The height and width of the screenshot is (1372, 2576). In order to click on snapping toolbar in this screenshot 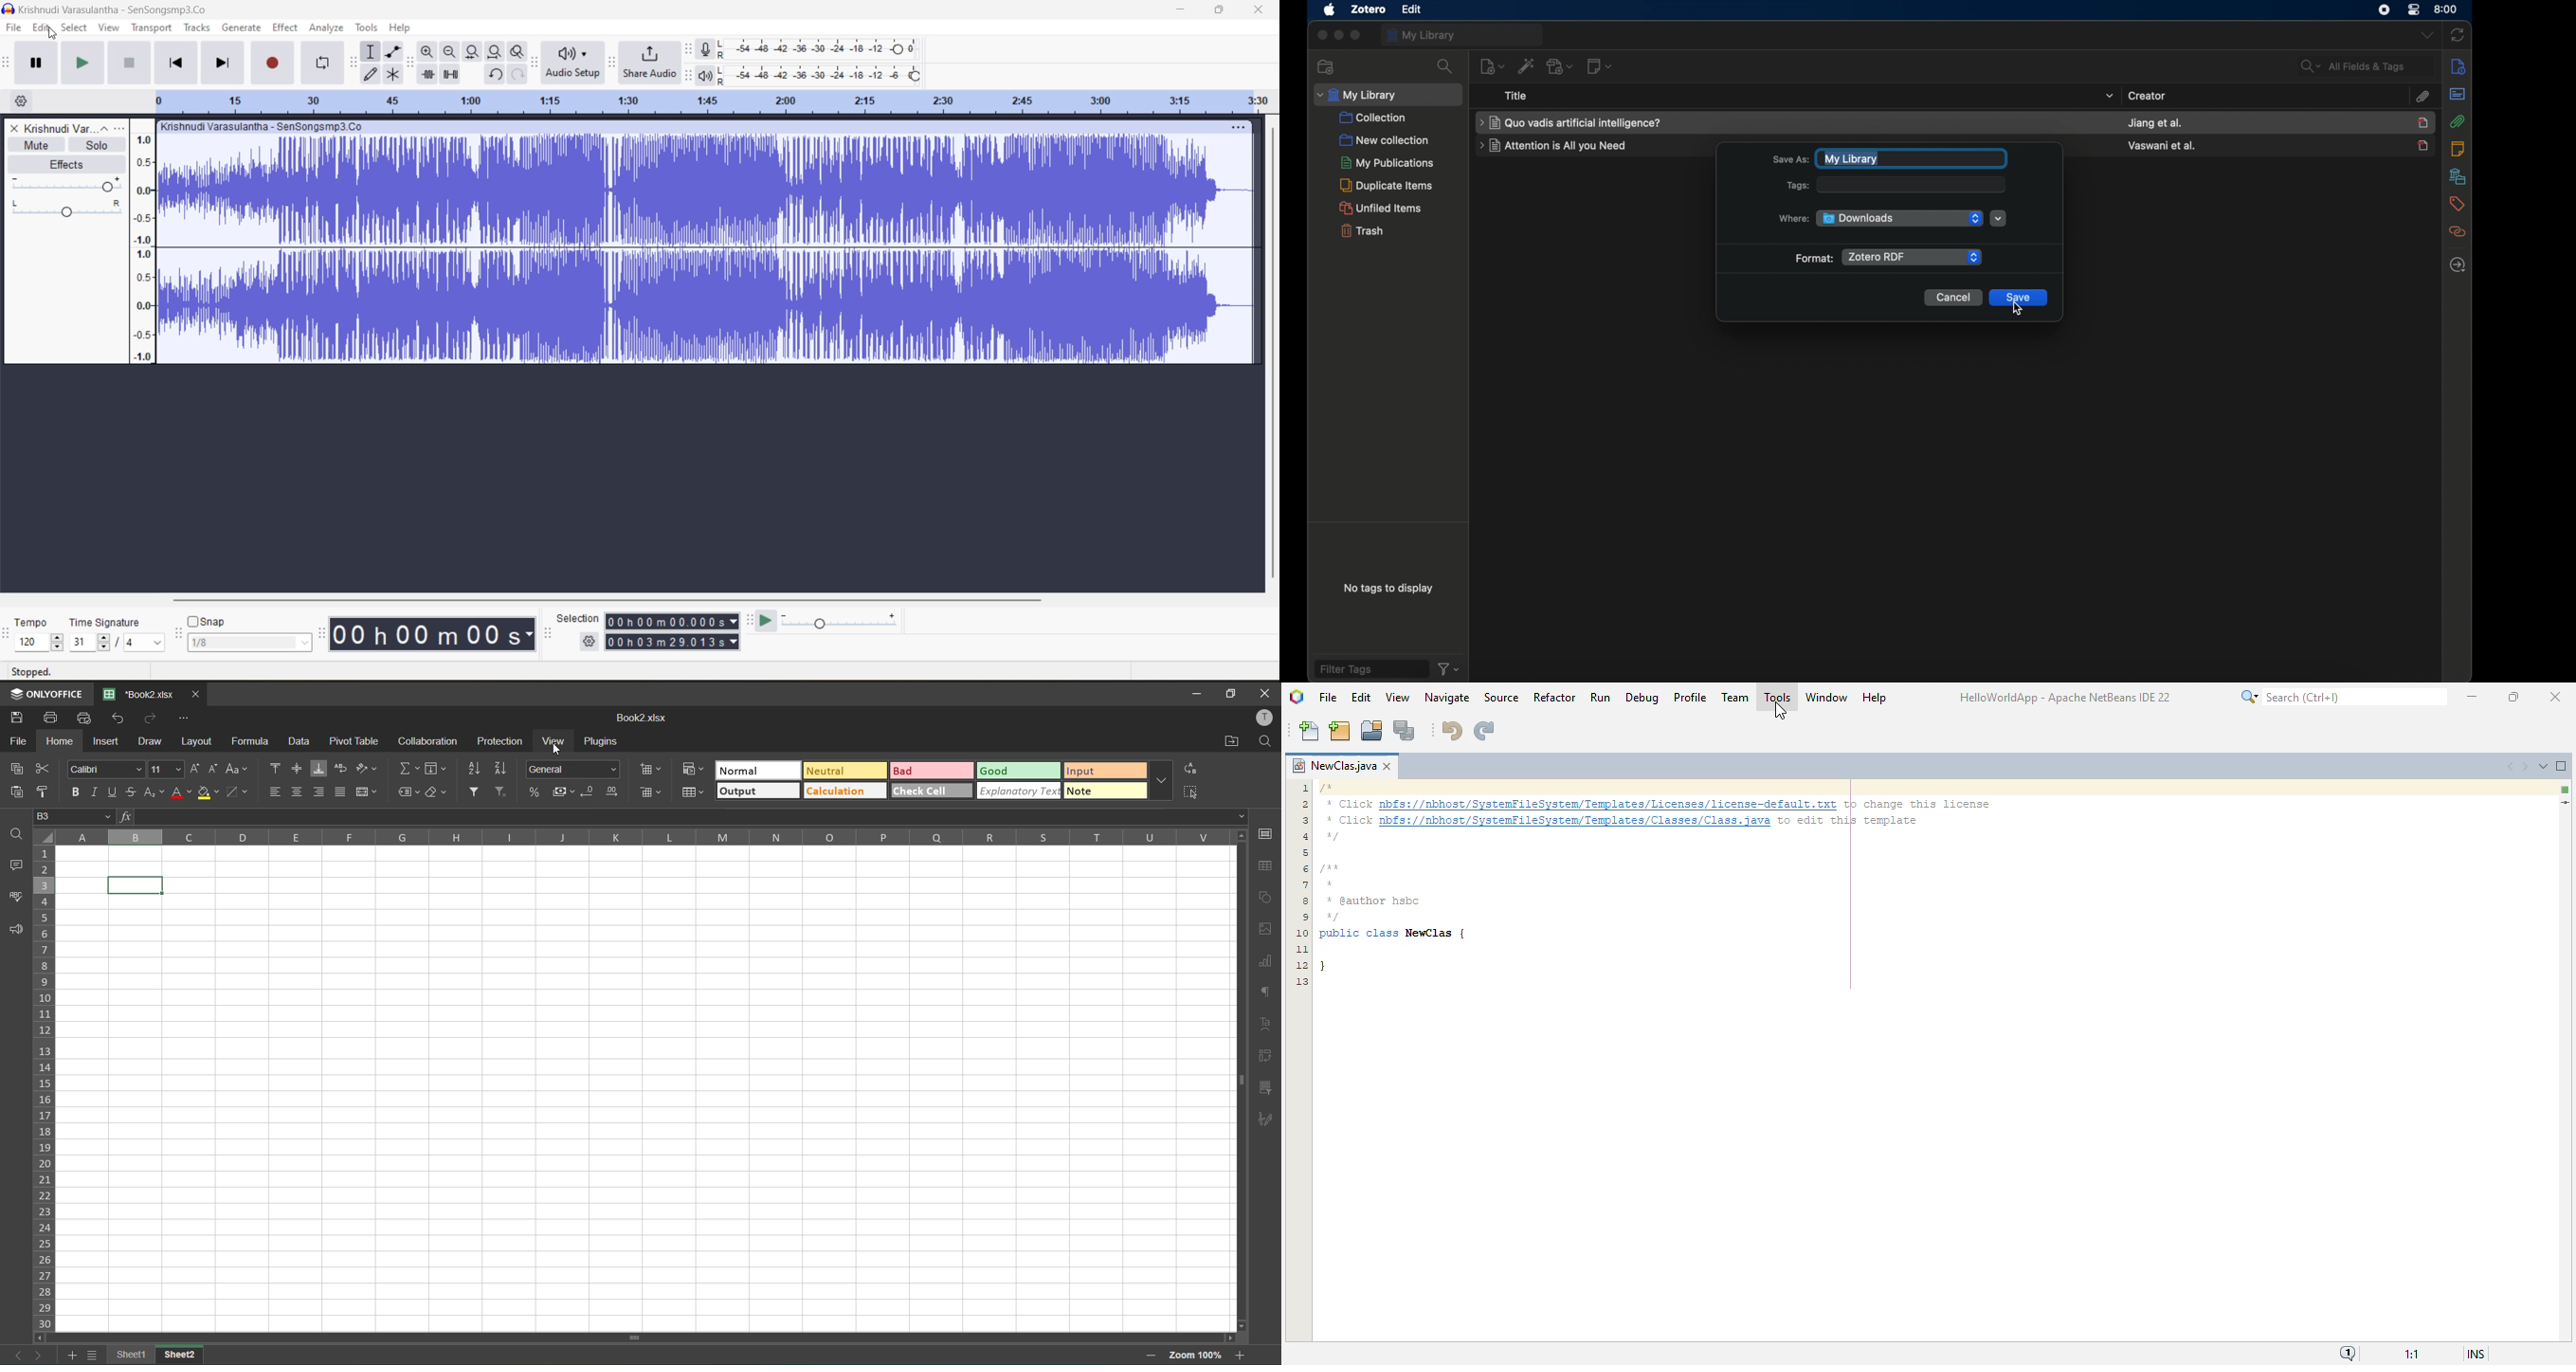, I will do `click(176, 635)`.